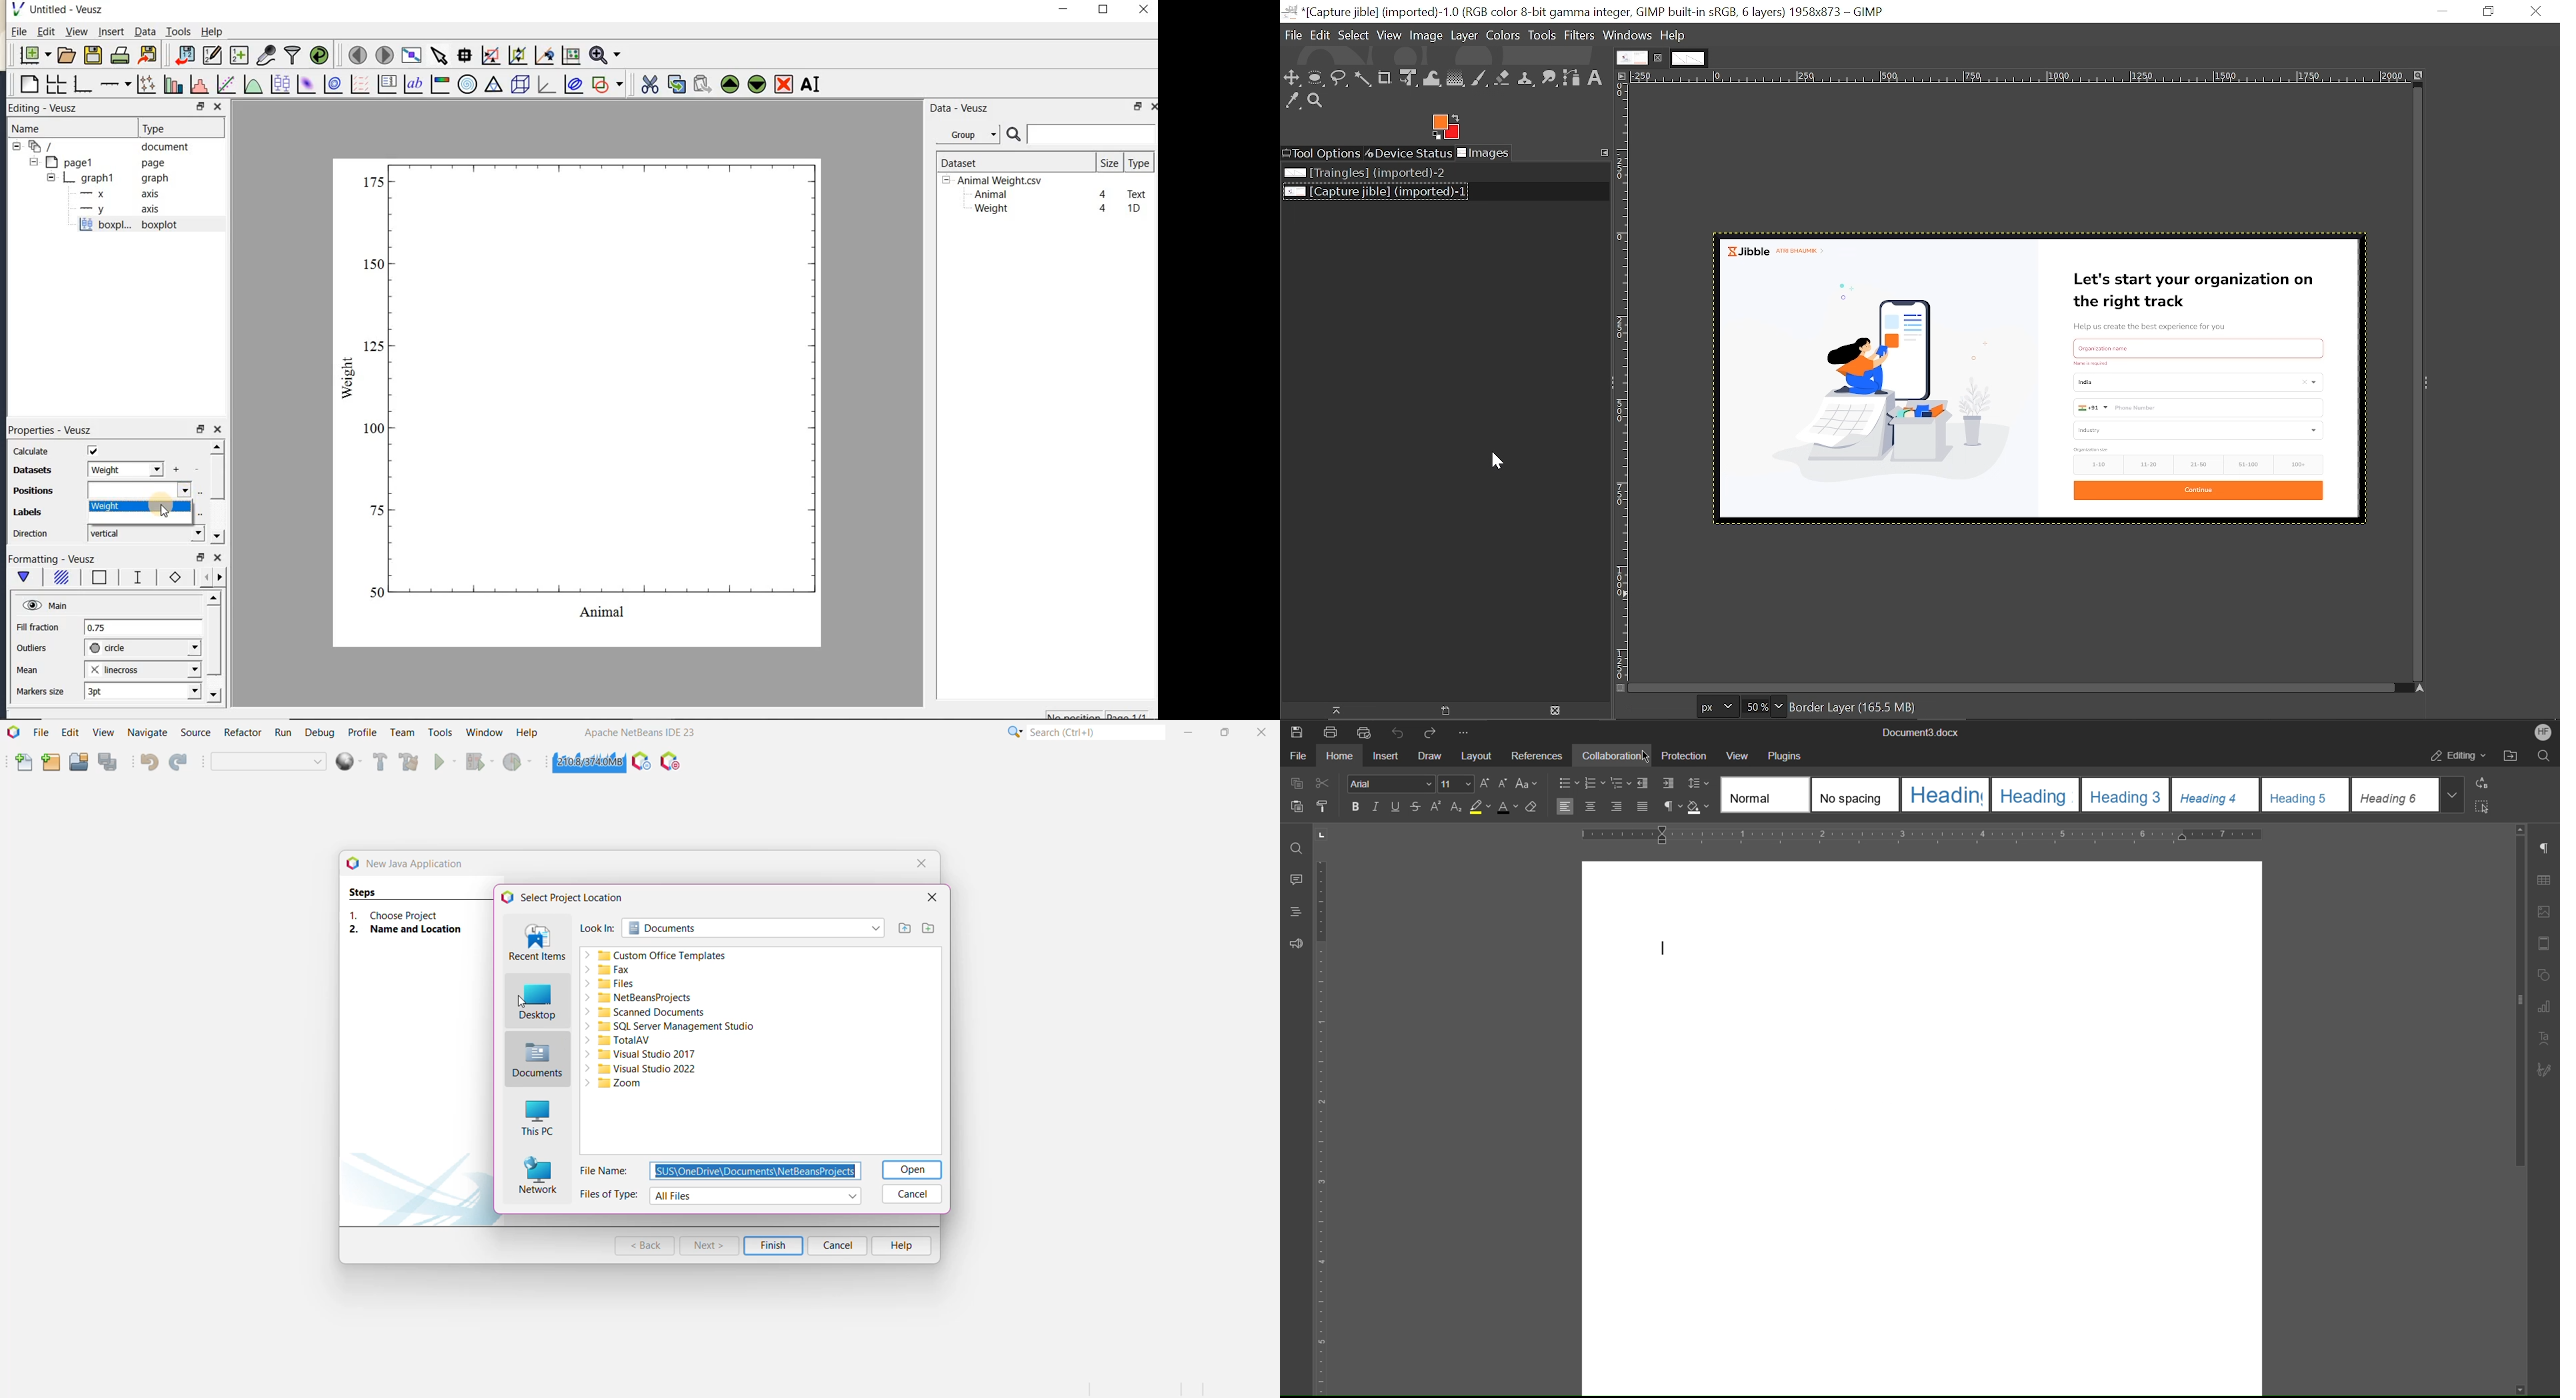 Image resolution: width=2576 pixels, height=1400 pixels. I want to click on click to recenter graph axes, so click(545, 56).